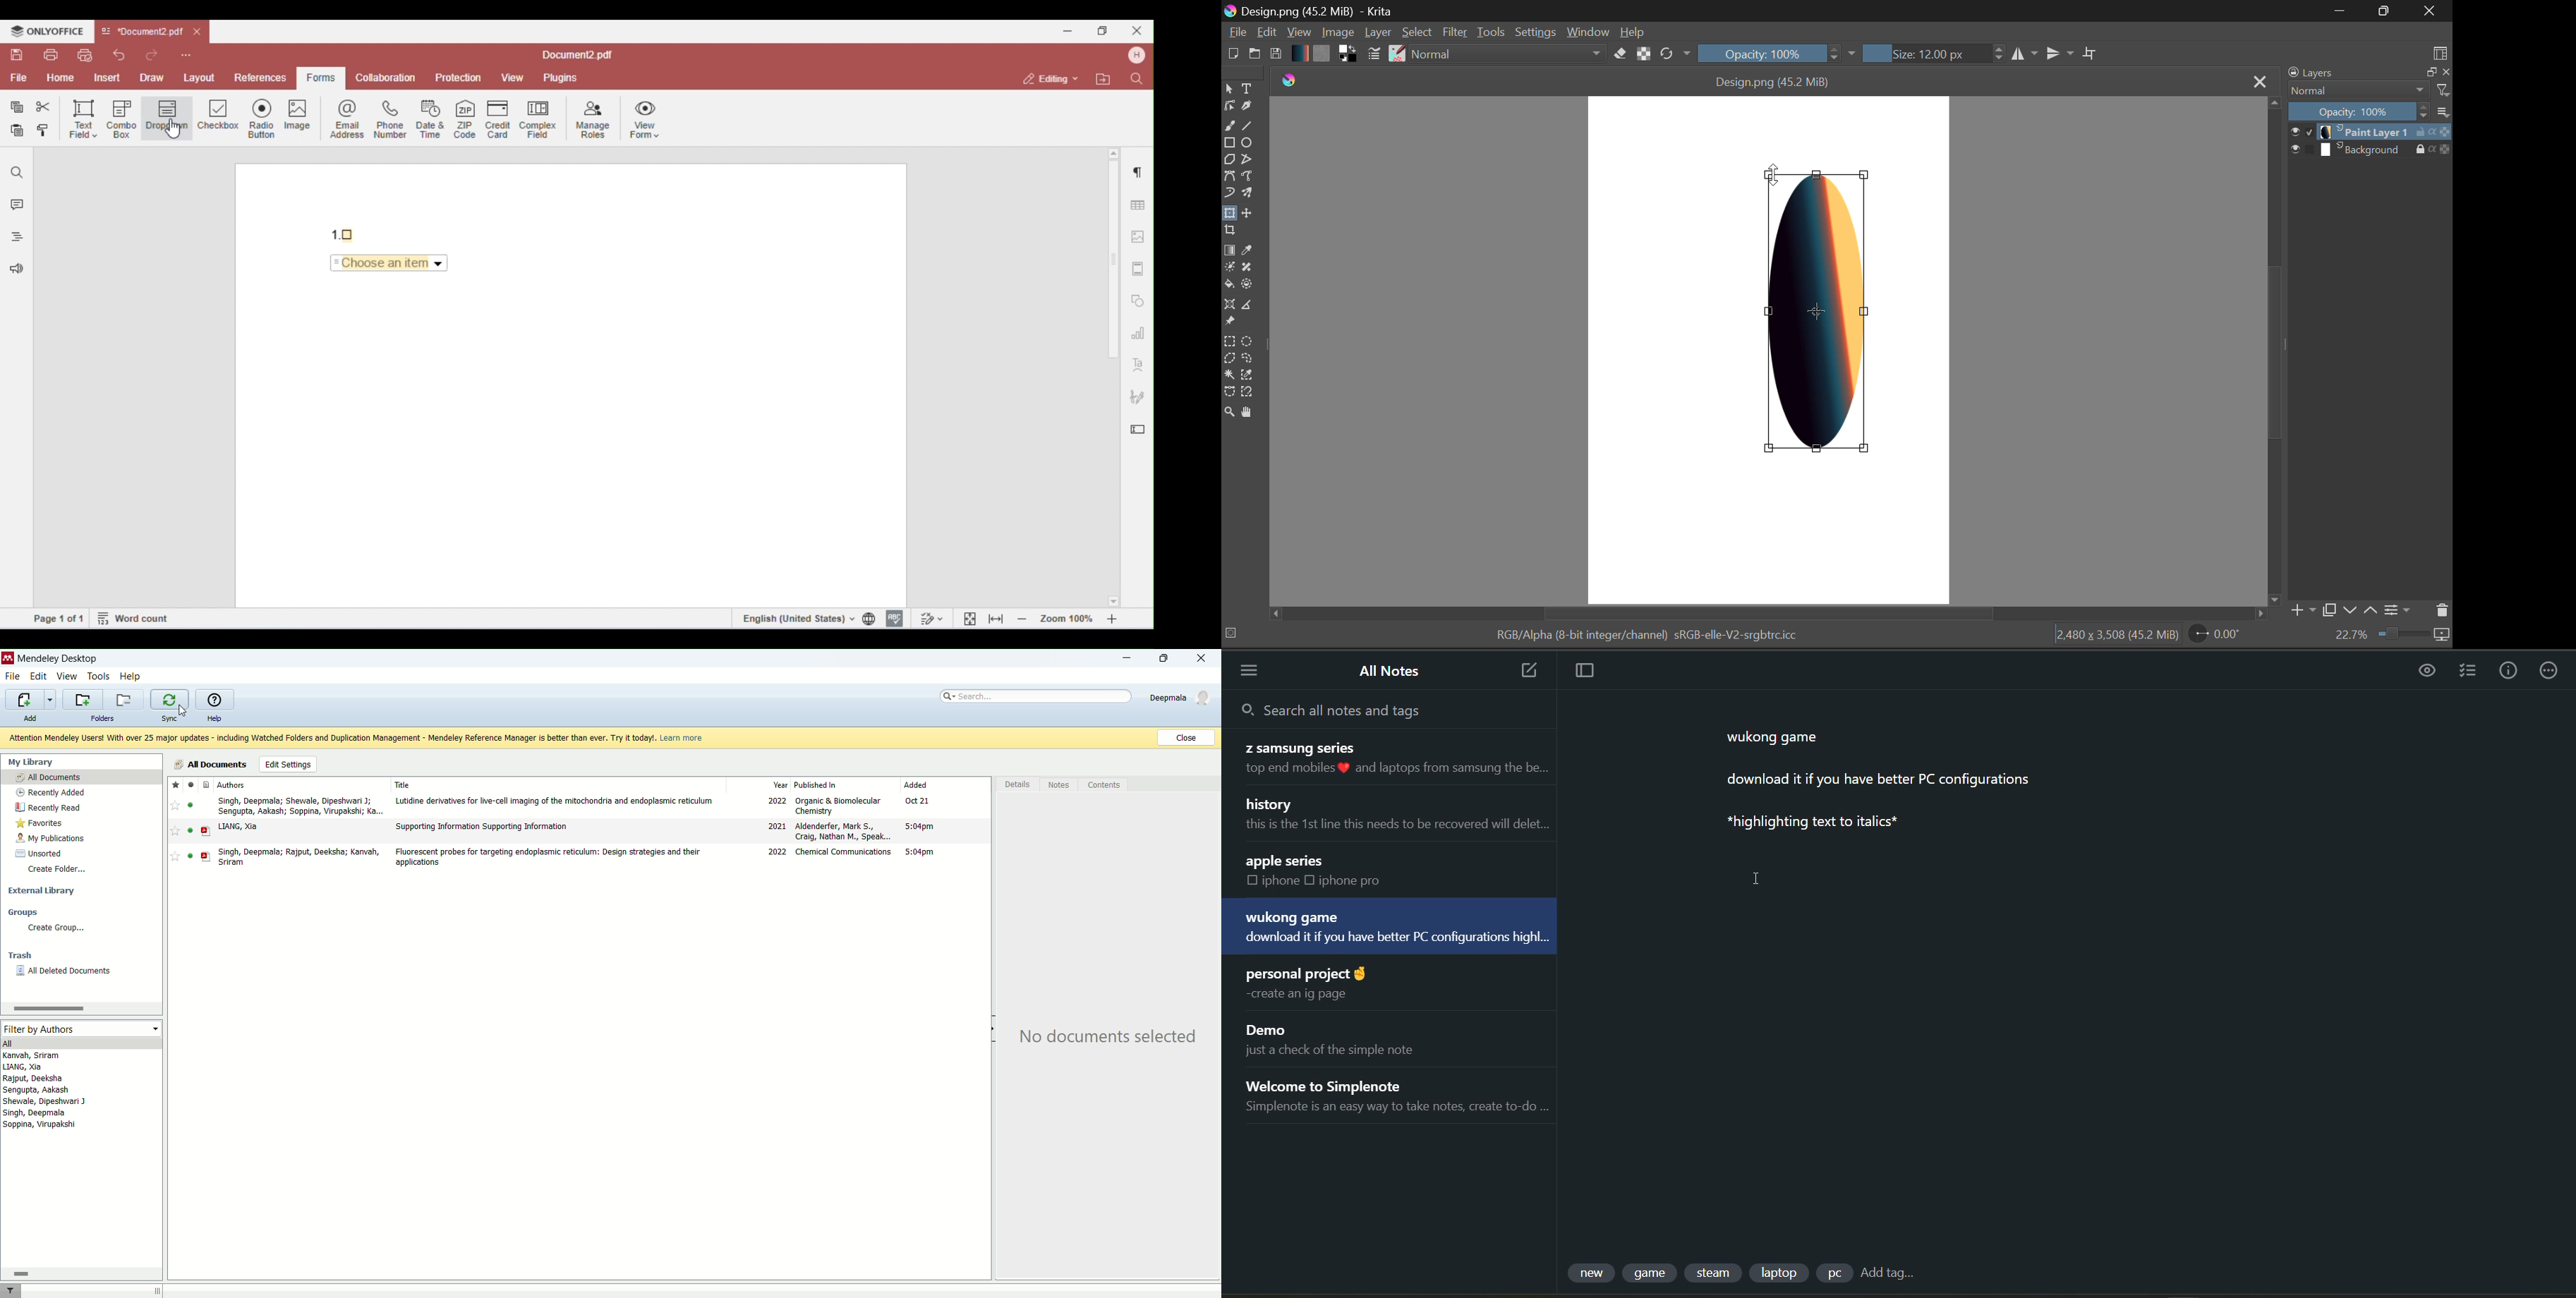  I want to click on Smart Patch Tool, so click(1248, 267).